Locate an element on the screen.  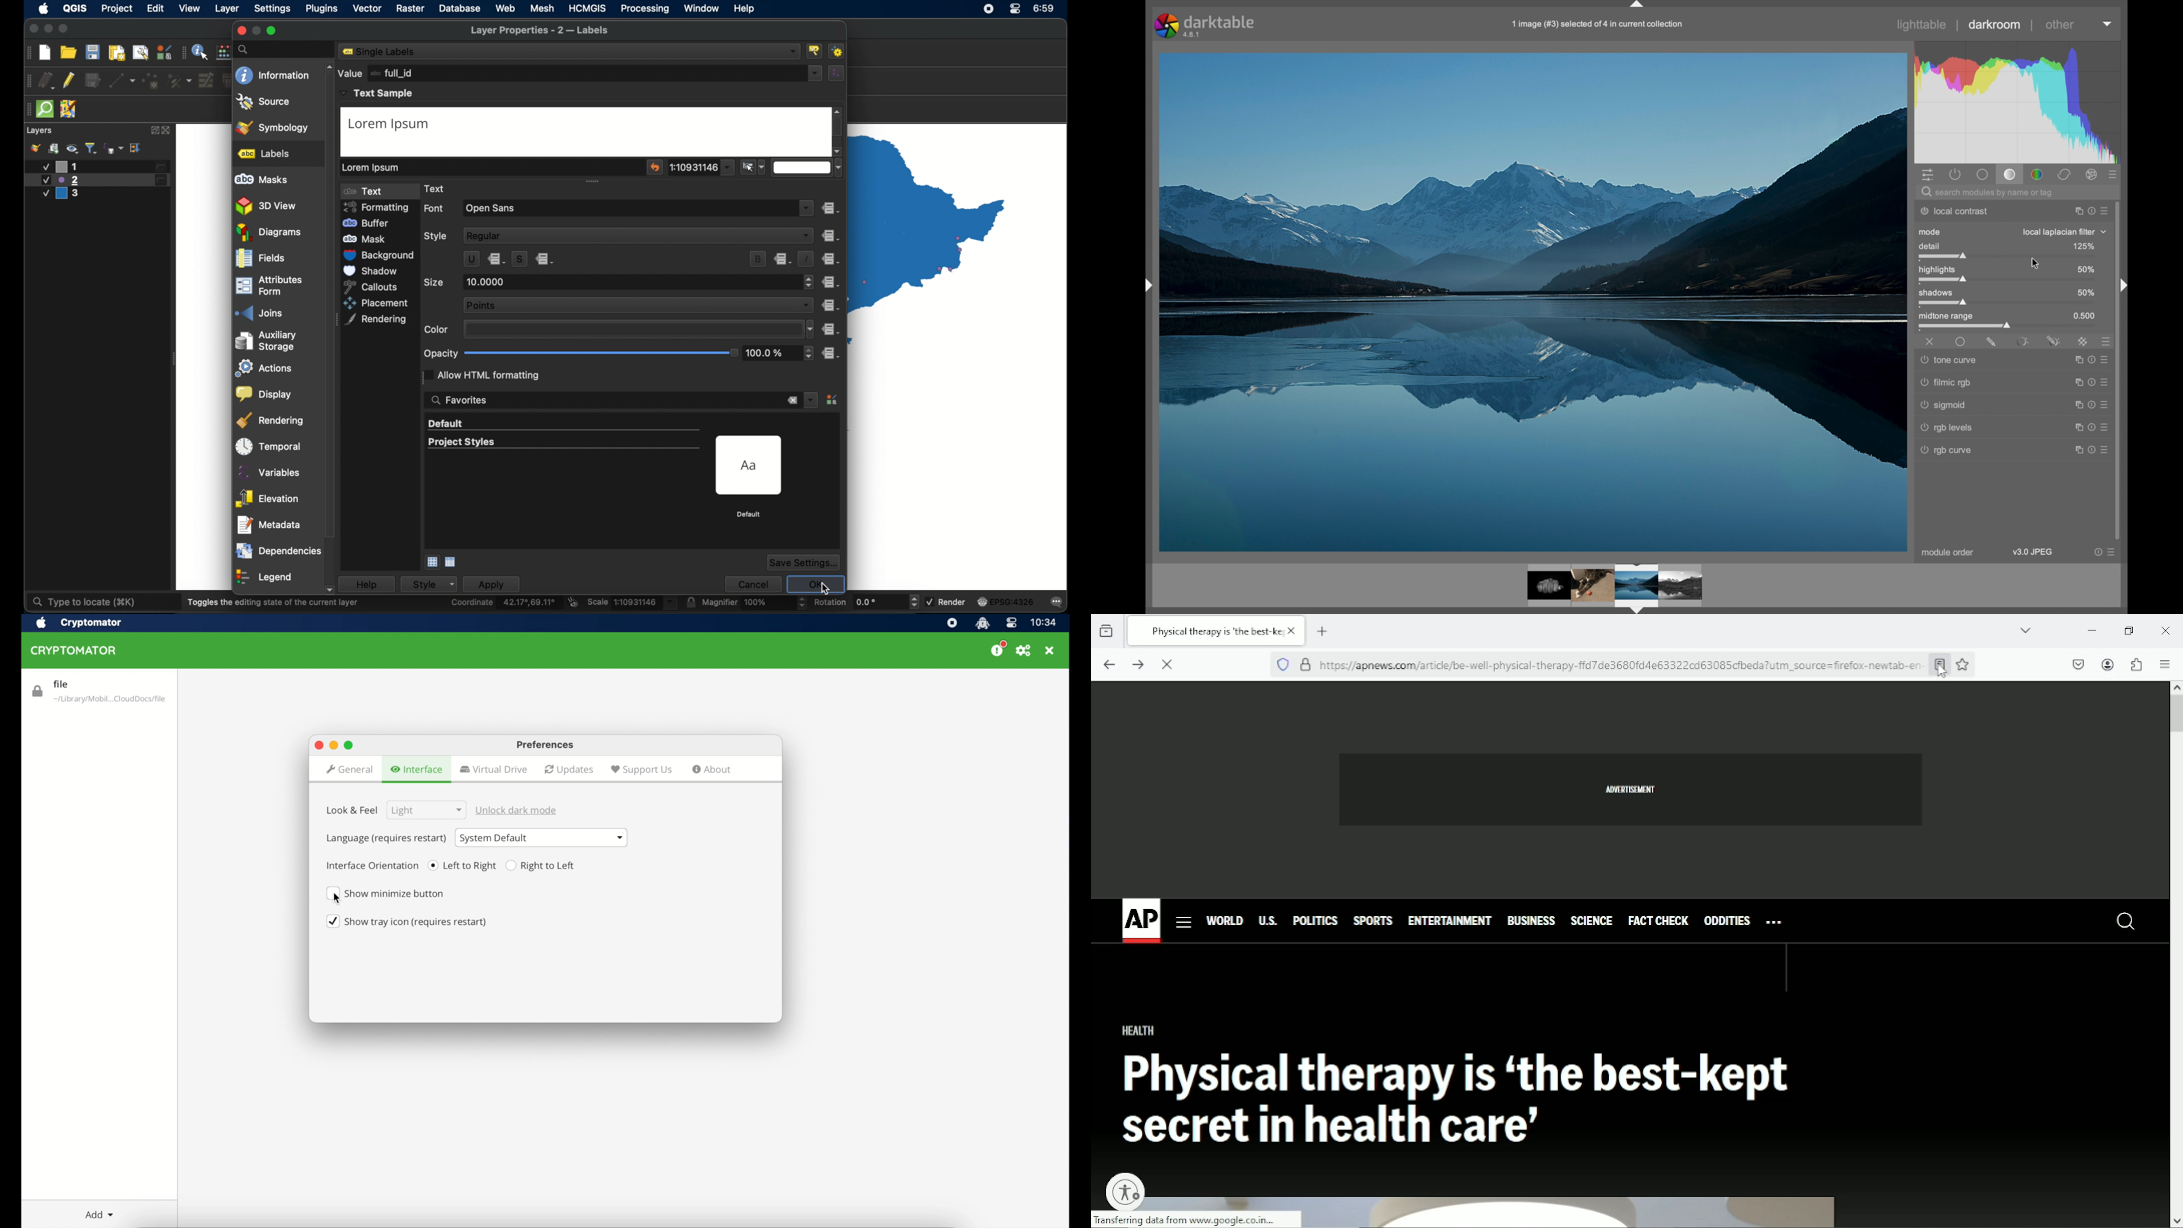
account is located at coordinates (2108, 666).